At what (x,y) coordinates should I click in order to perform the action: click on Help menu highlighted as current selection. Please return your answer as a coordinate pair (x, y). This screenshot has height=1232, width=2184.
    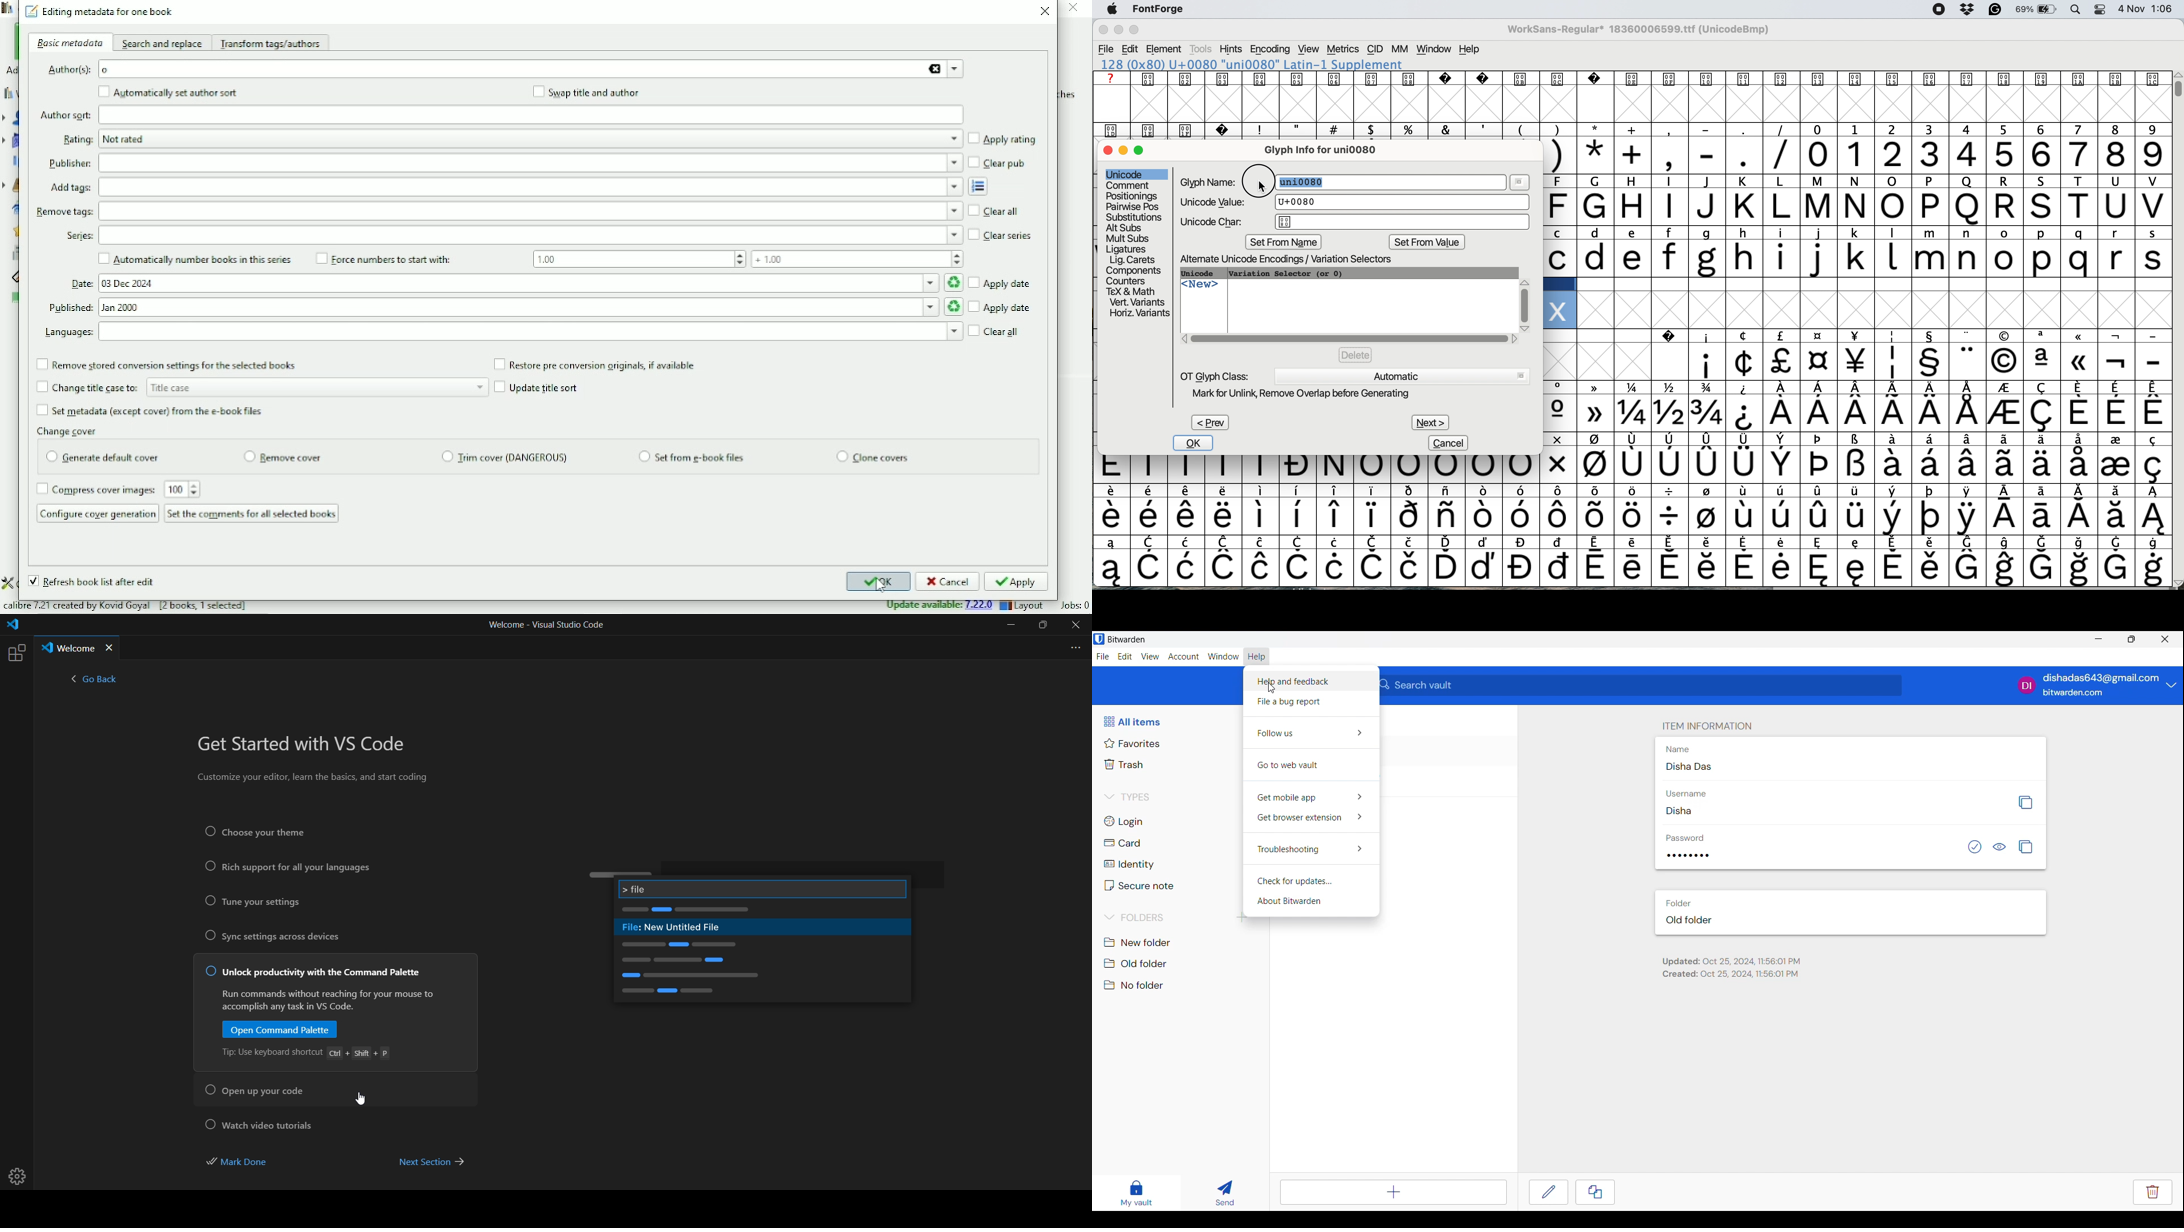
    Looking at the image, I should click on (1257, 656).